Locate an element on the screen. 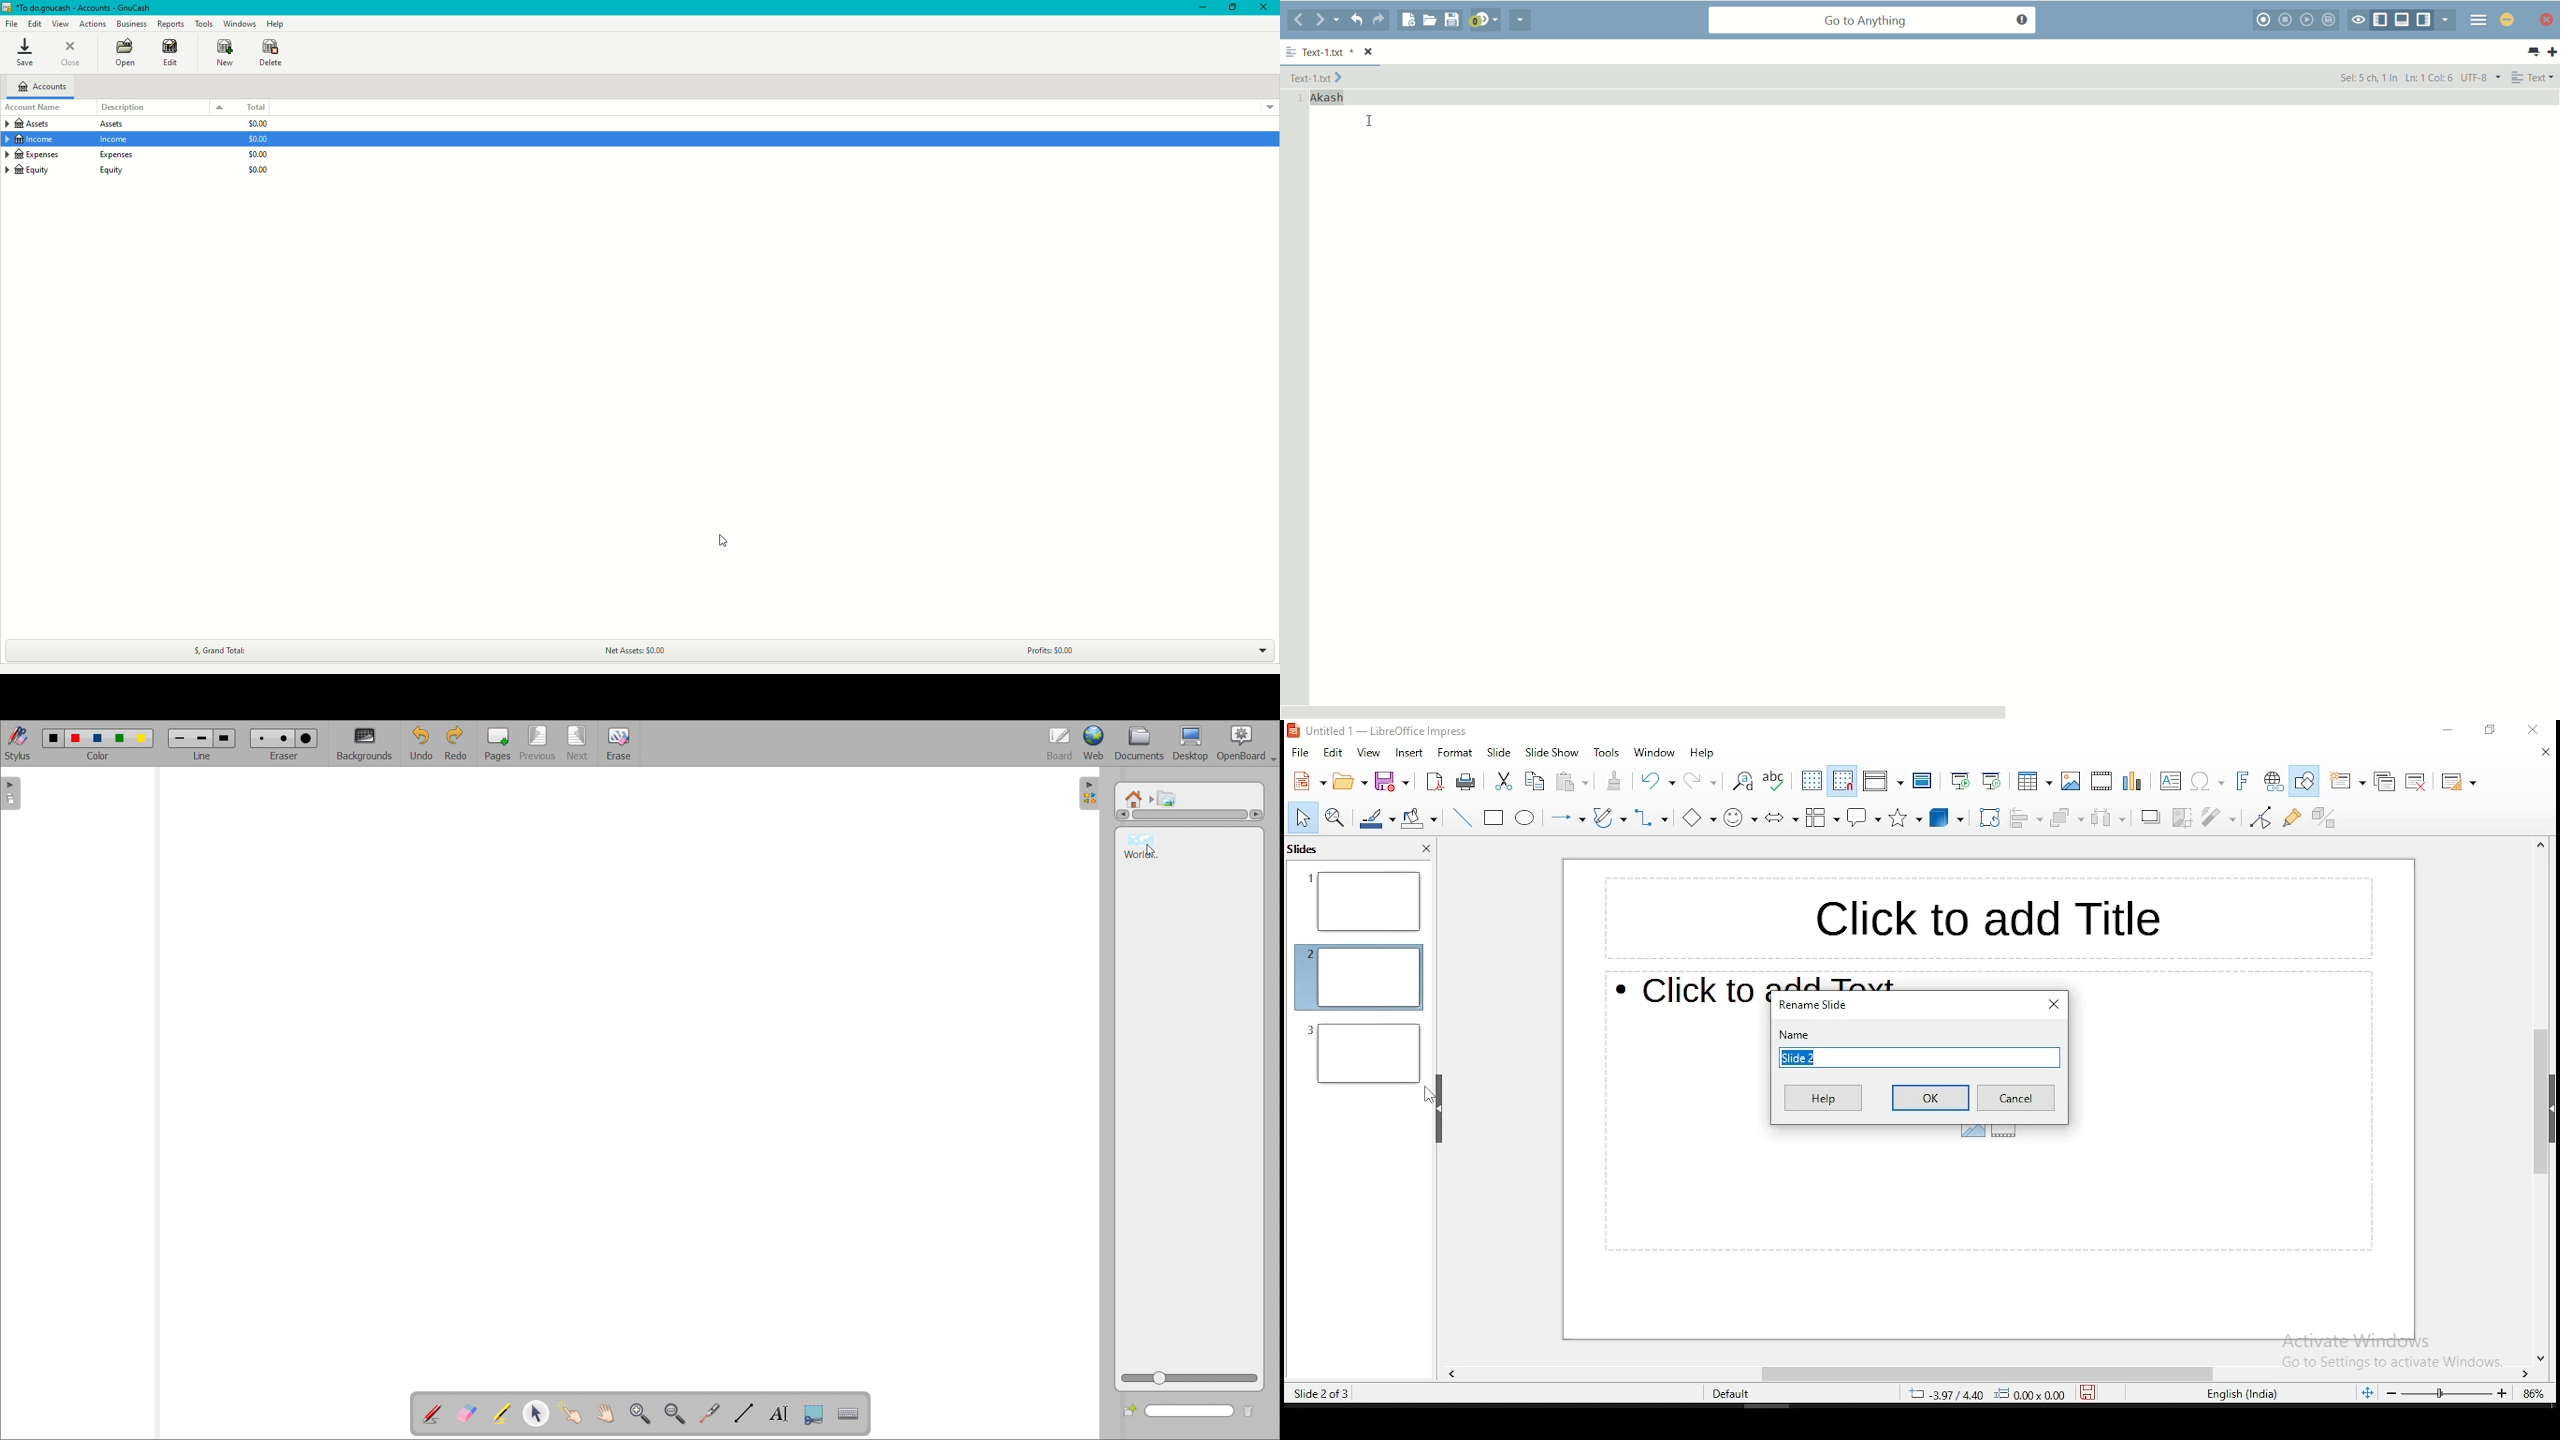 This screenshot has height=1456, width=2576. crop image is located at coordinates (2184, 817).